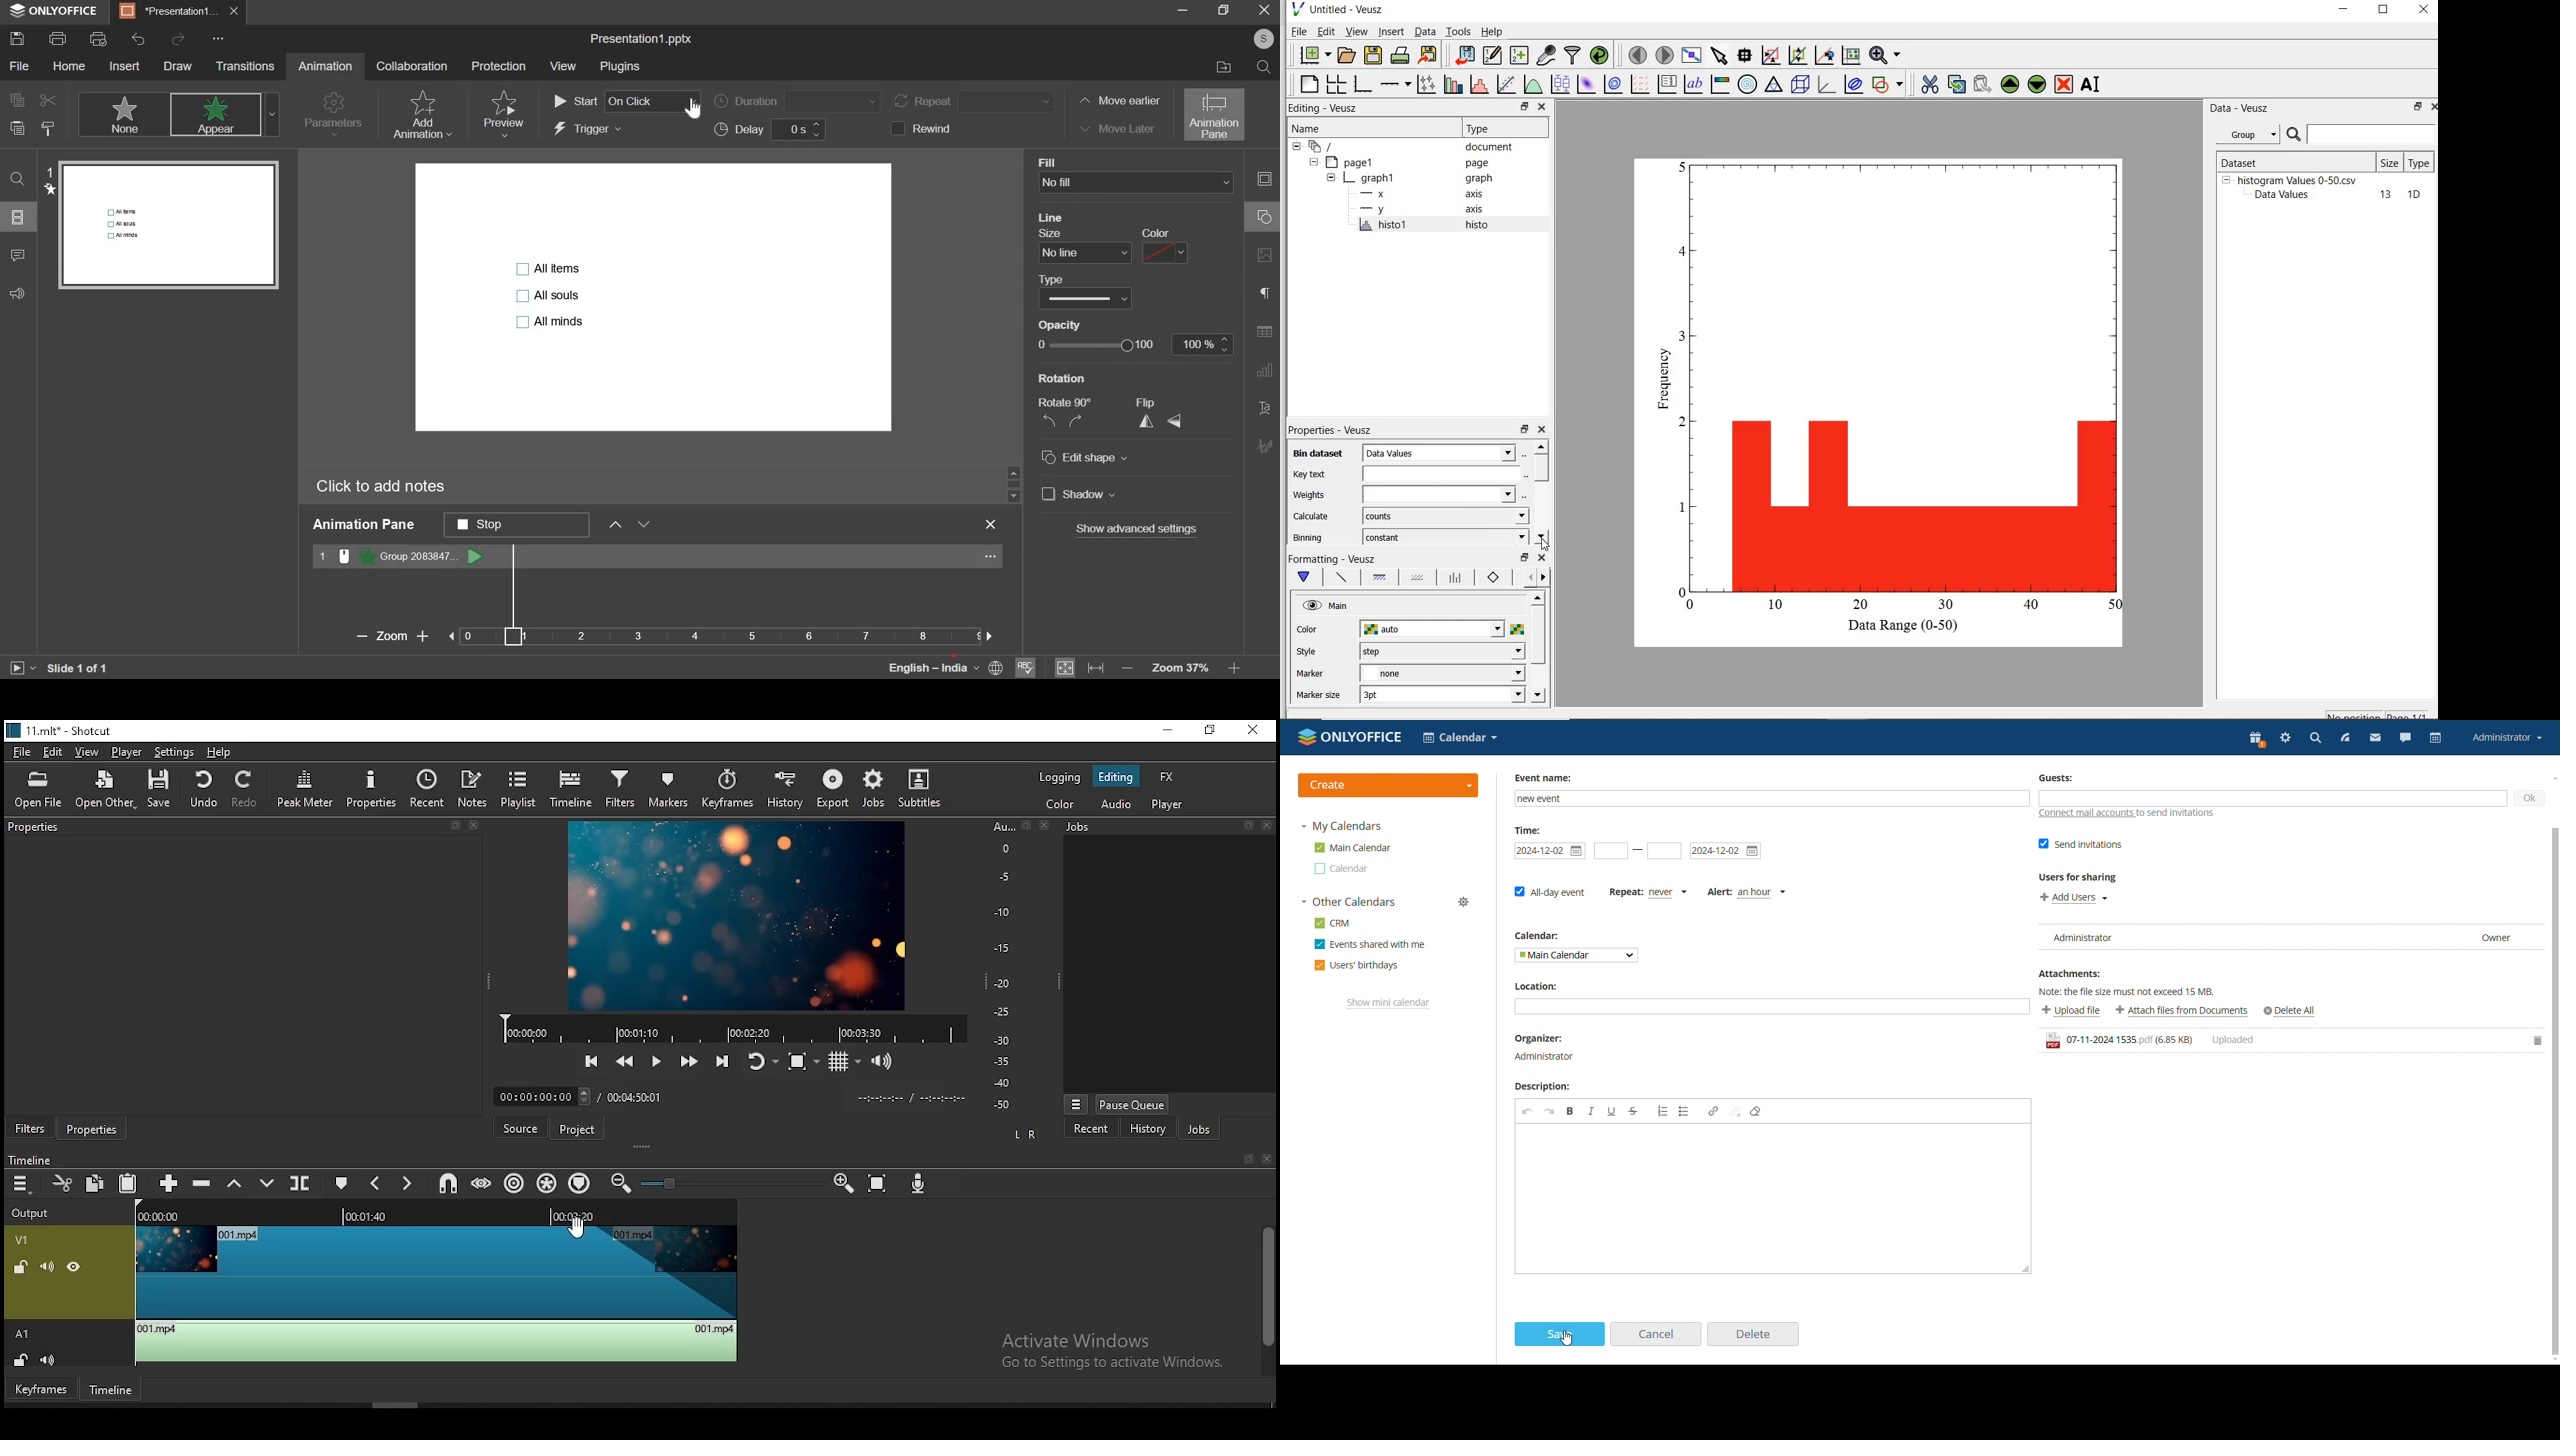 The height and width of the screenshot is (1456, 2576). What do you see at coordinates (54, 752) in the screenshot?
I see `edit` at bounding box center [54, 752].